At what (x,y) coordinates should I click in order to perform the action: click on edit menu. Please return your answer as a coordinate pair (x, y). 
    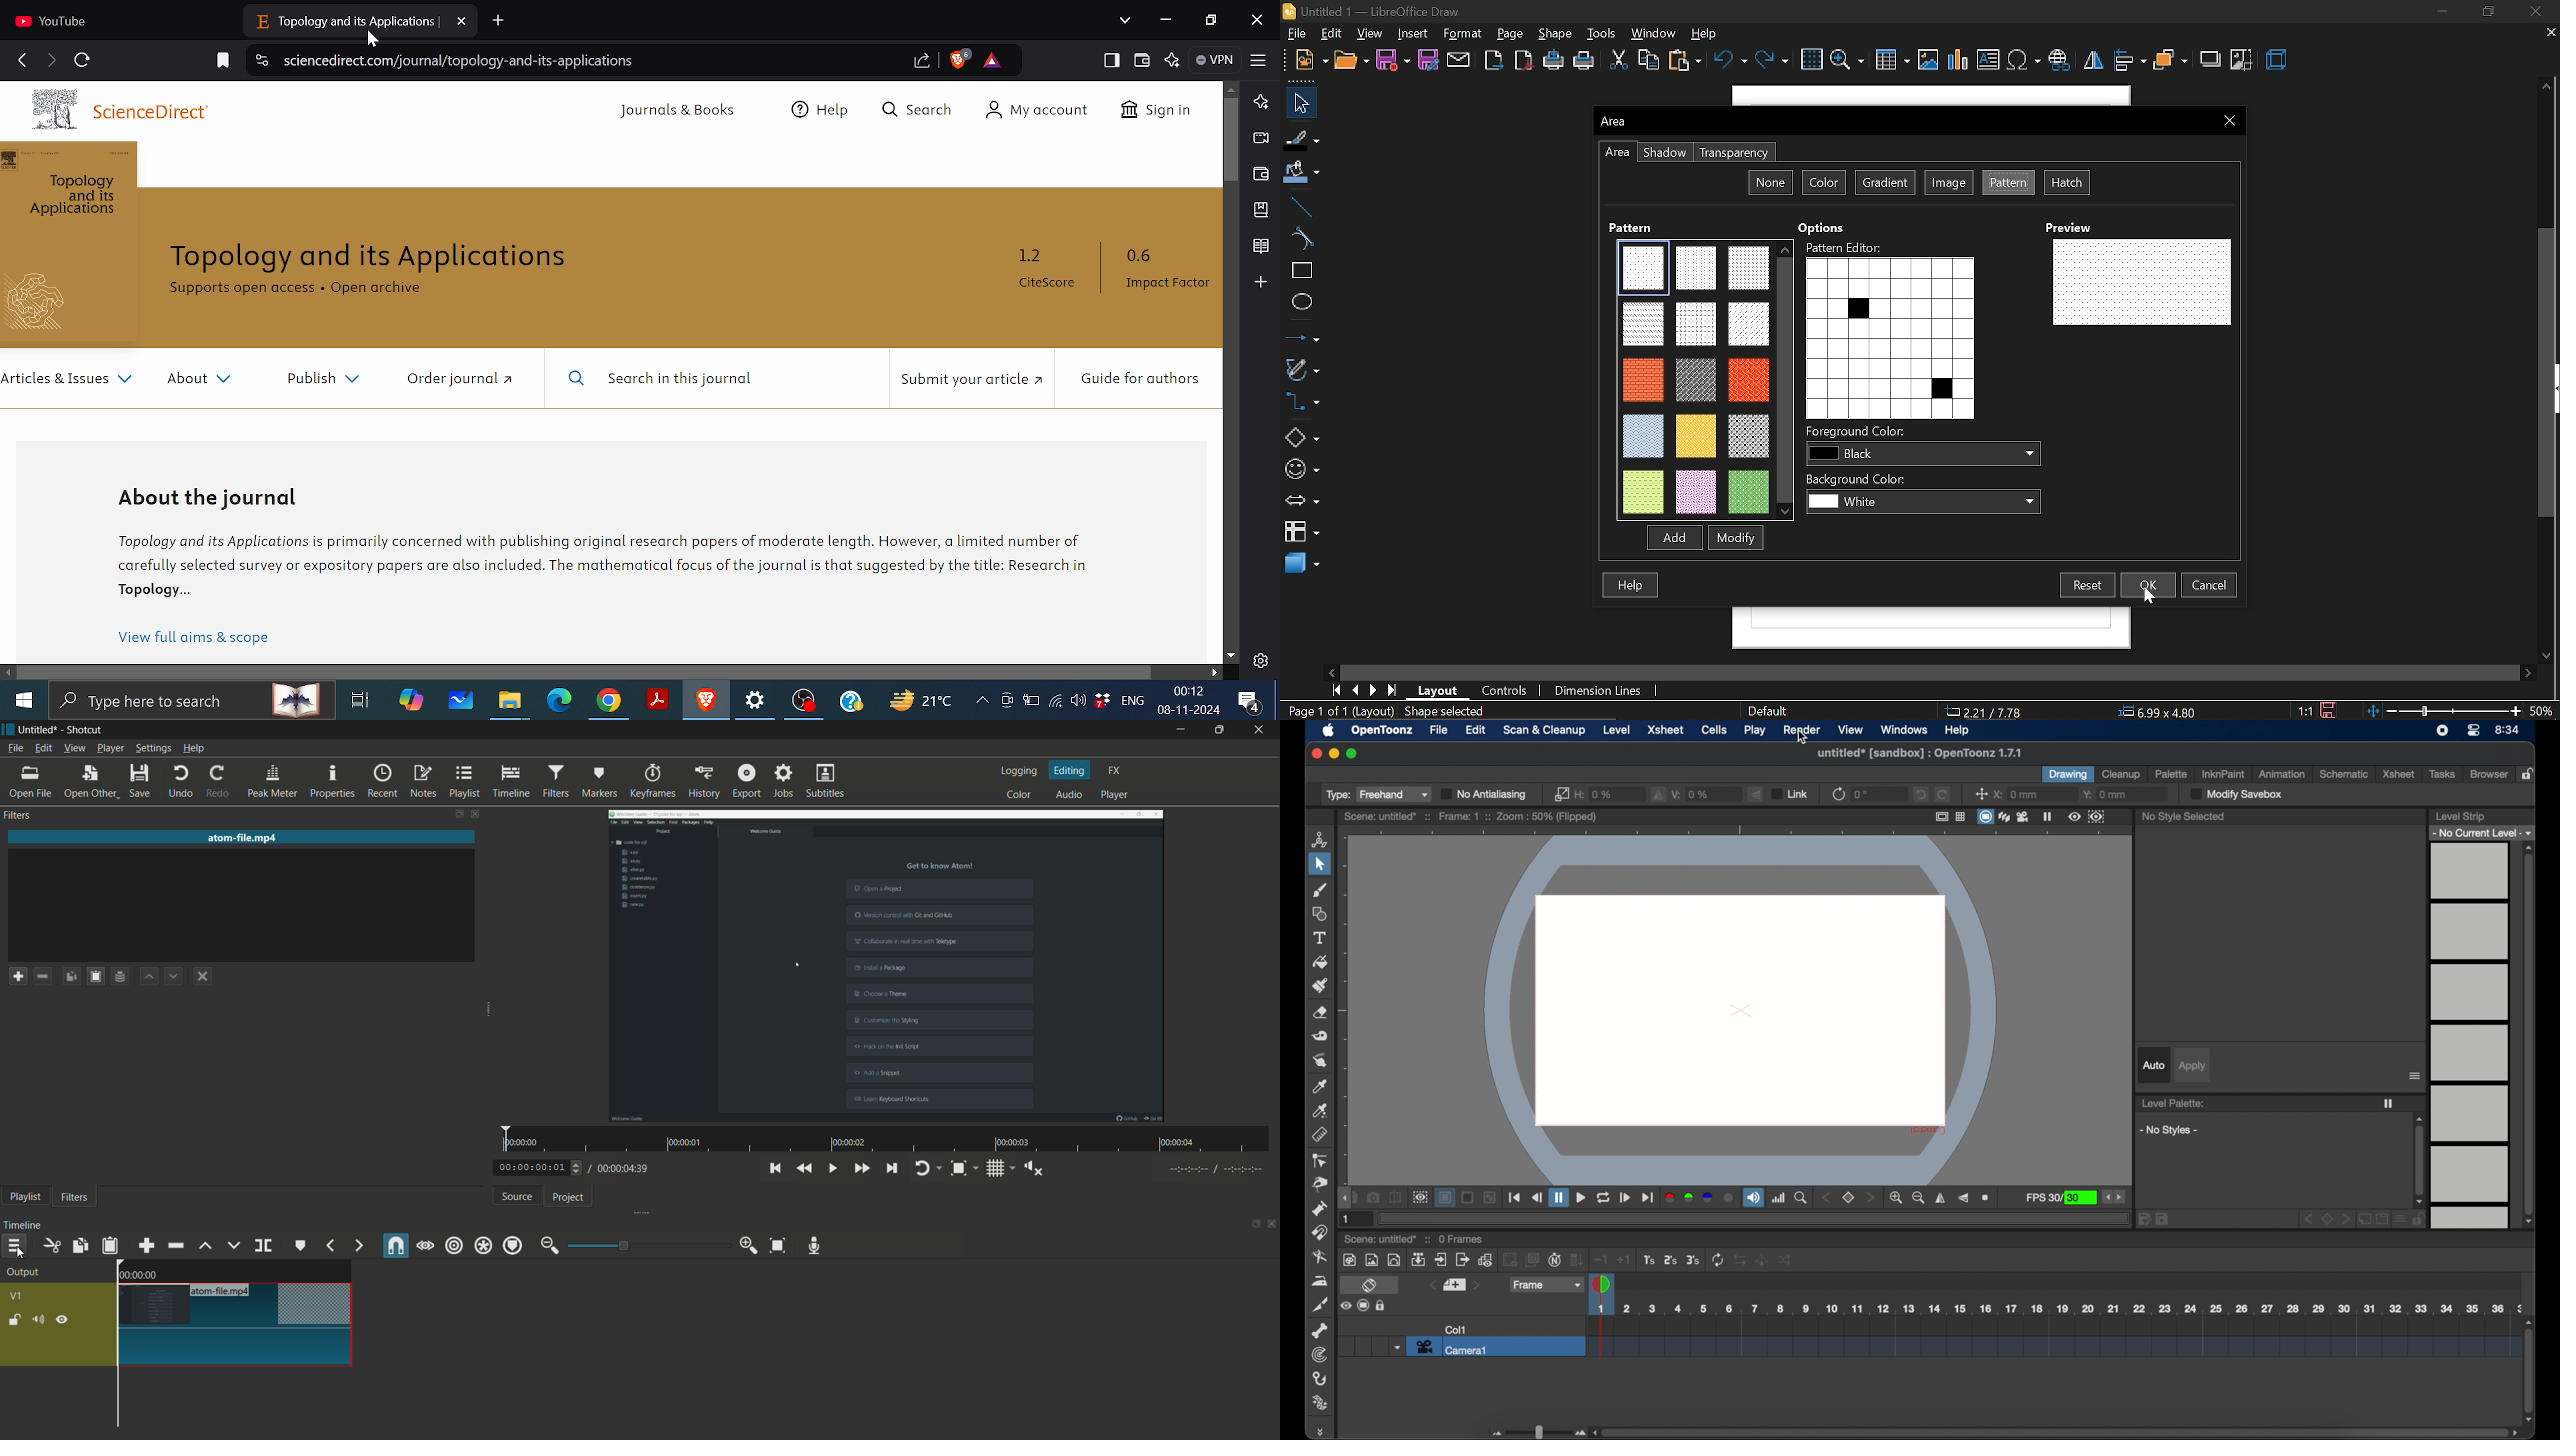
    Looking at the image, I should click on (44, 748).